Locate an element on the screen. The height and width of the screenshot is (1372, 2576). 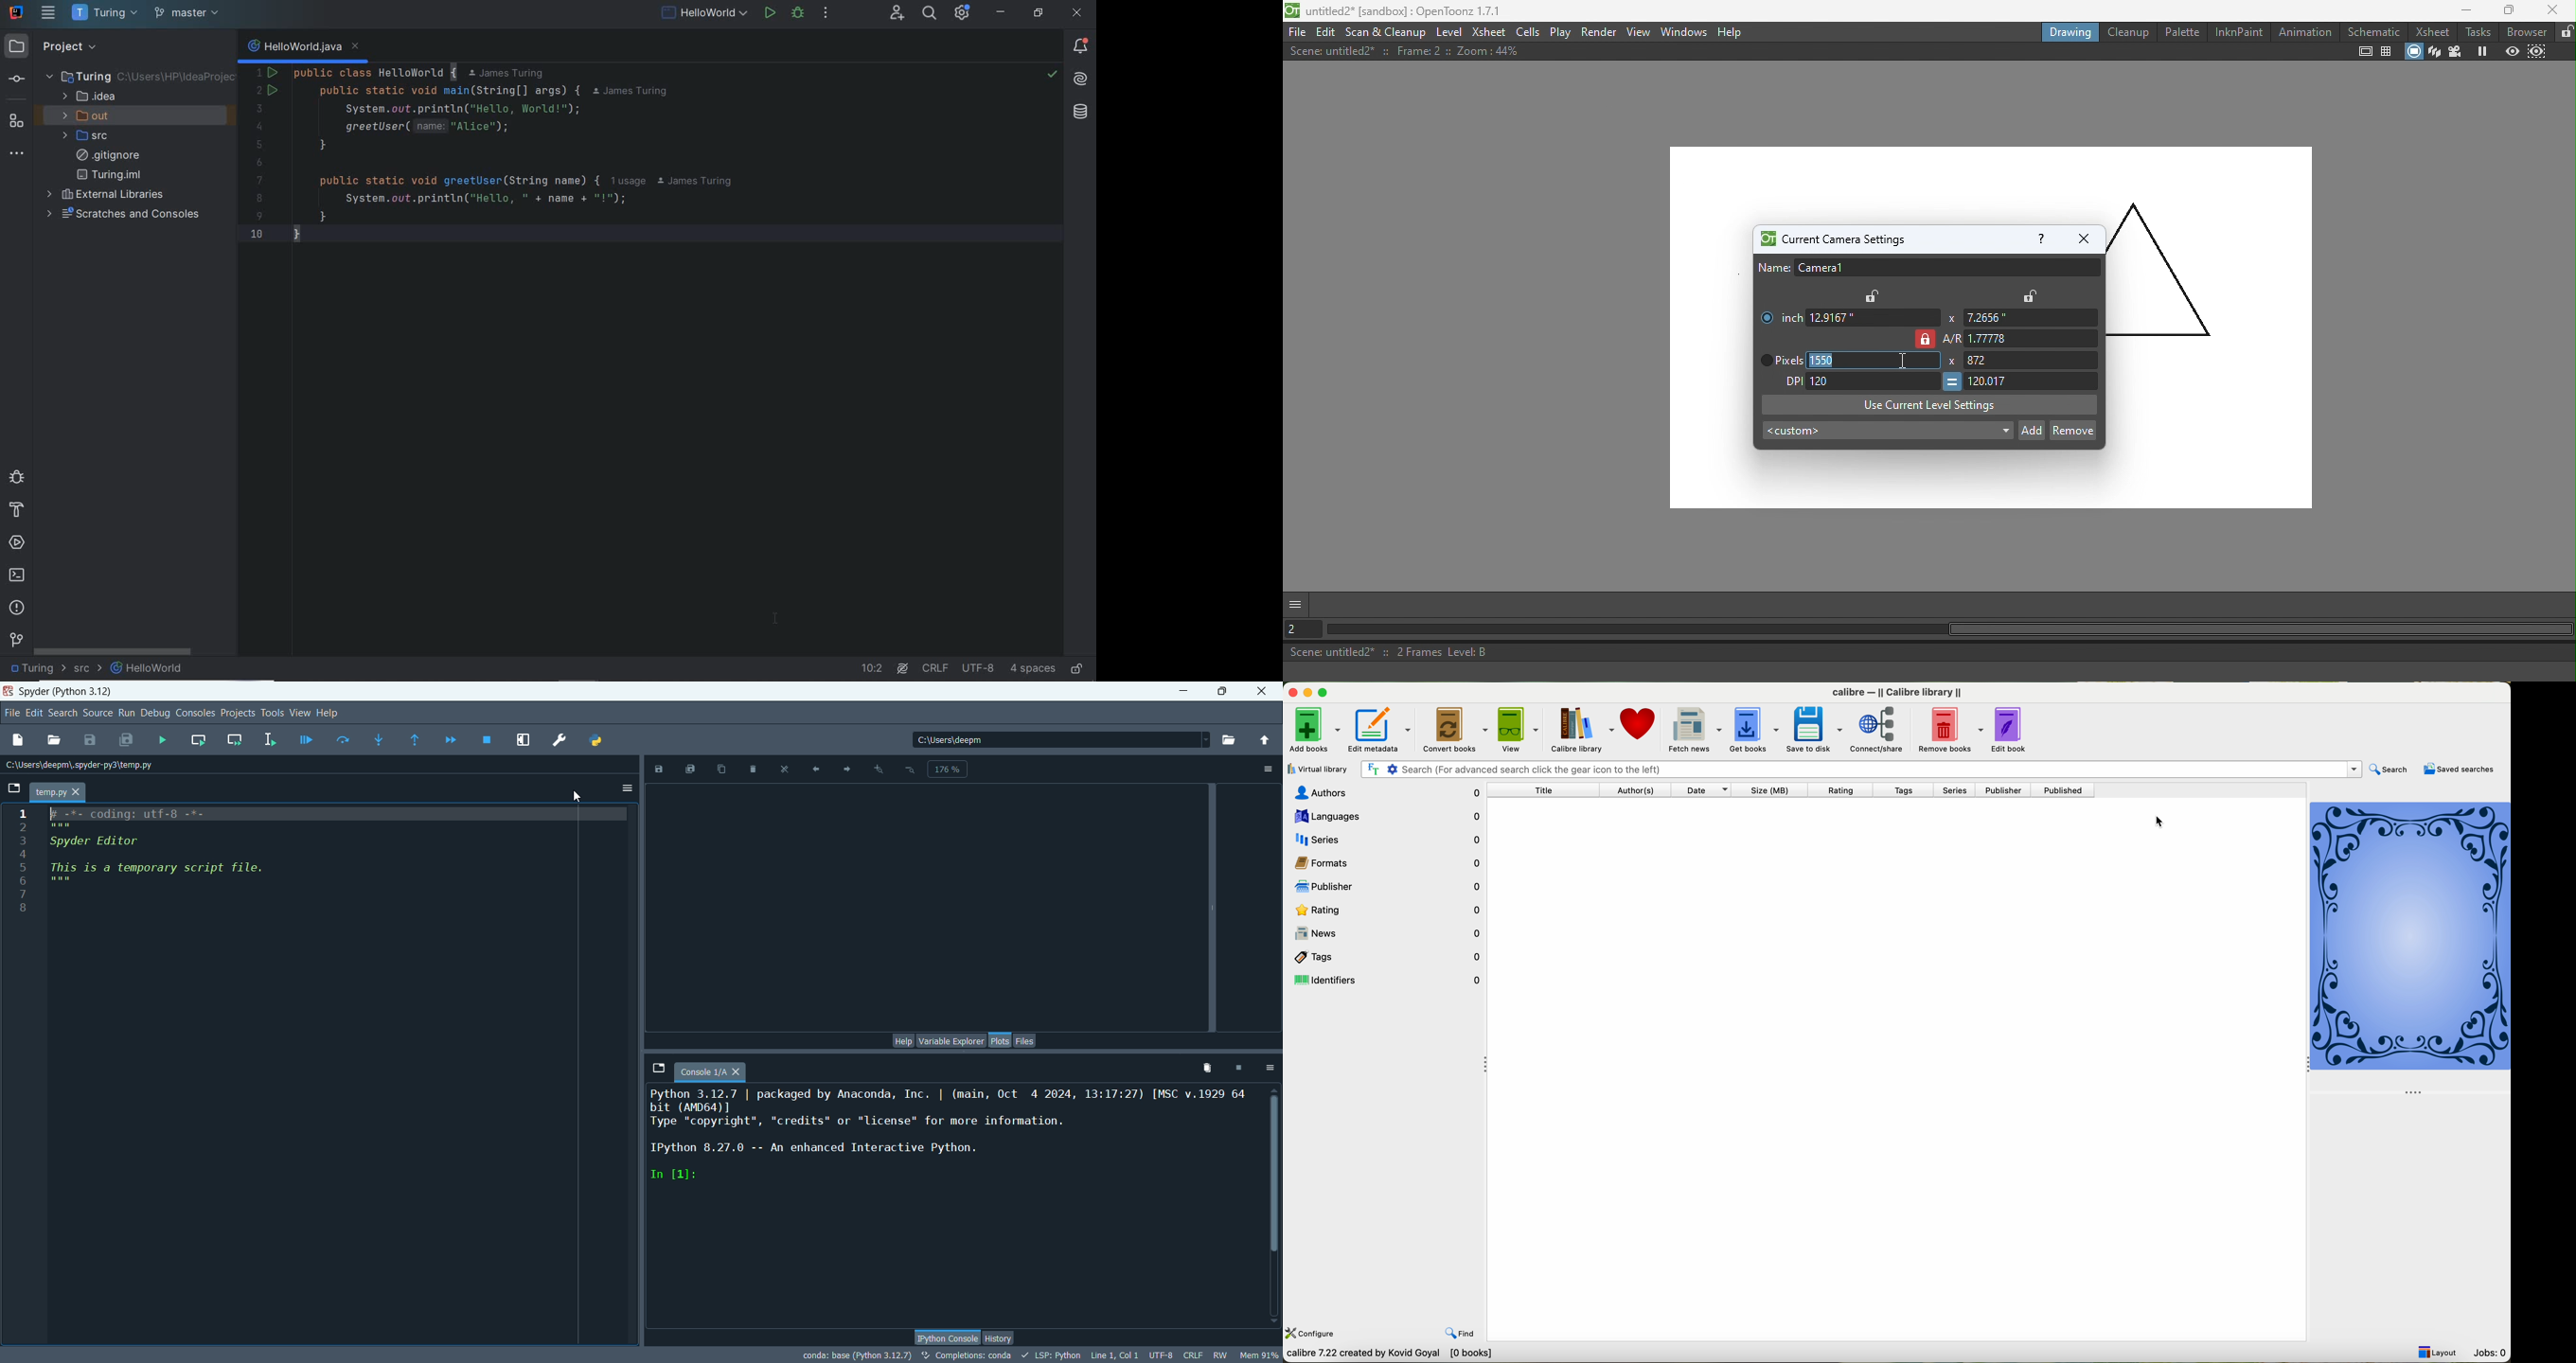
IPython console is located at coordinates (948, 1338).